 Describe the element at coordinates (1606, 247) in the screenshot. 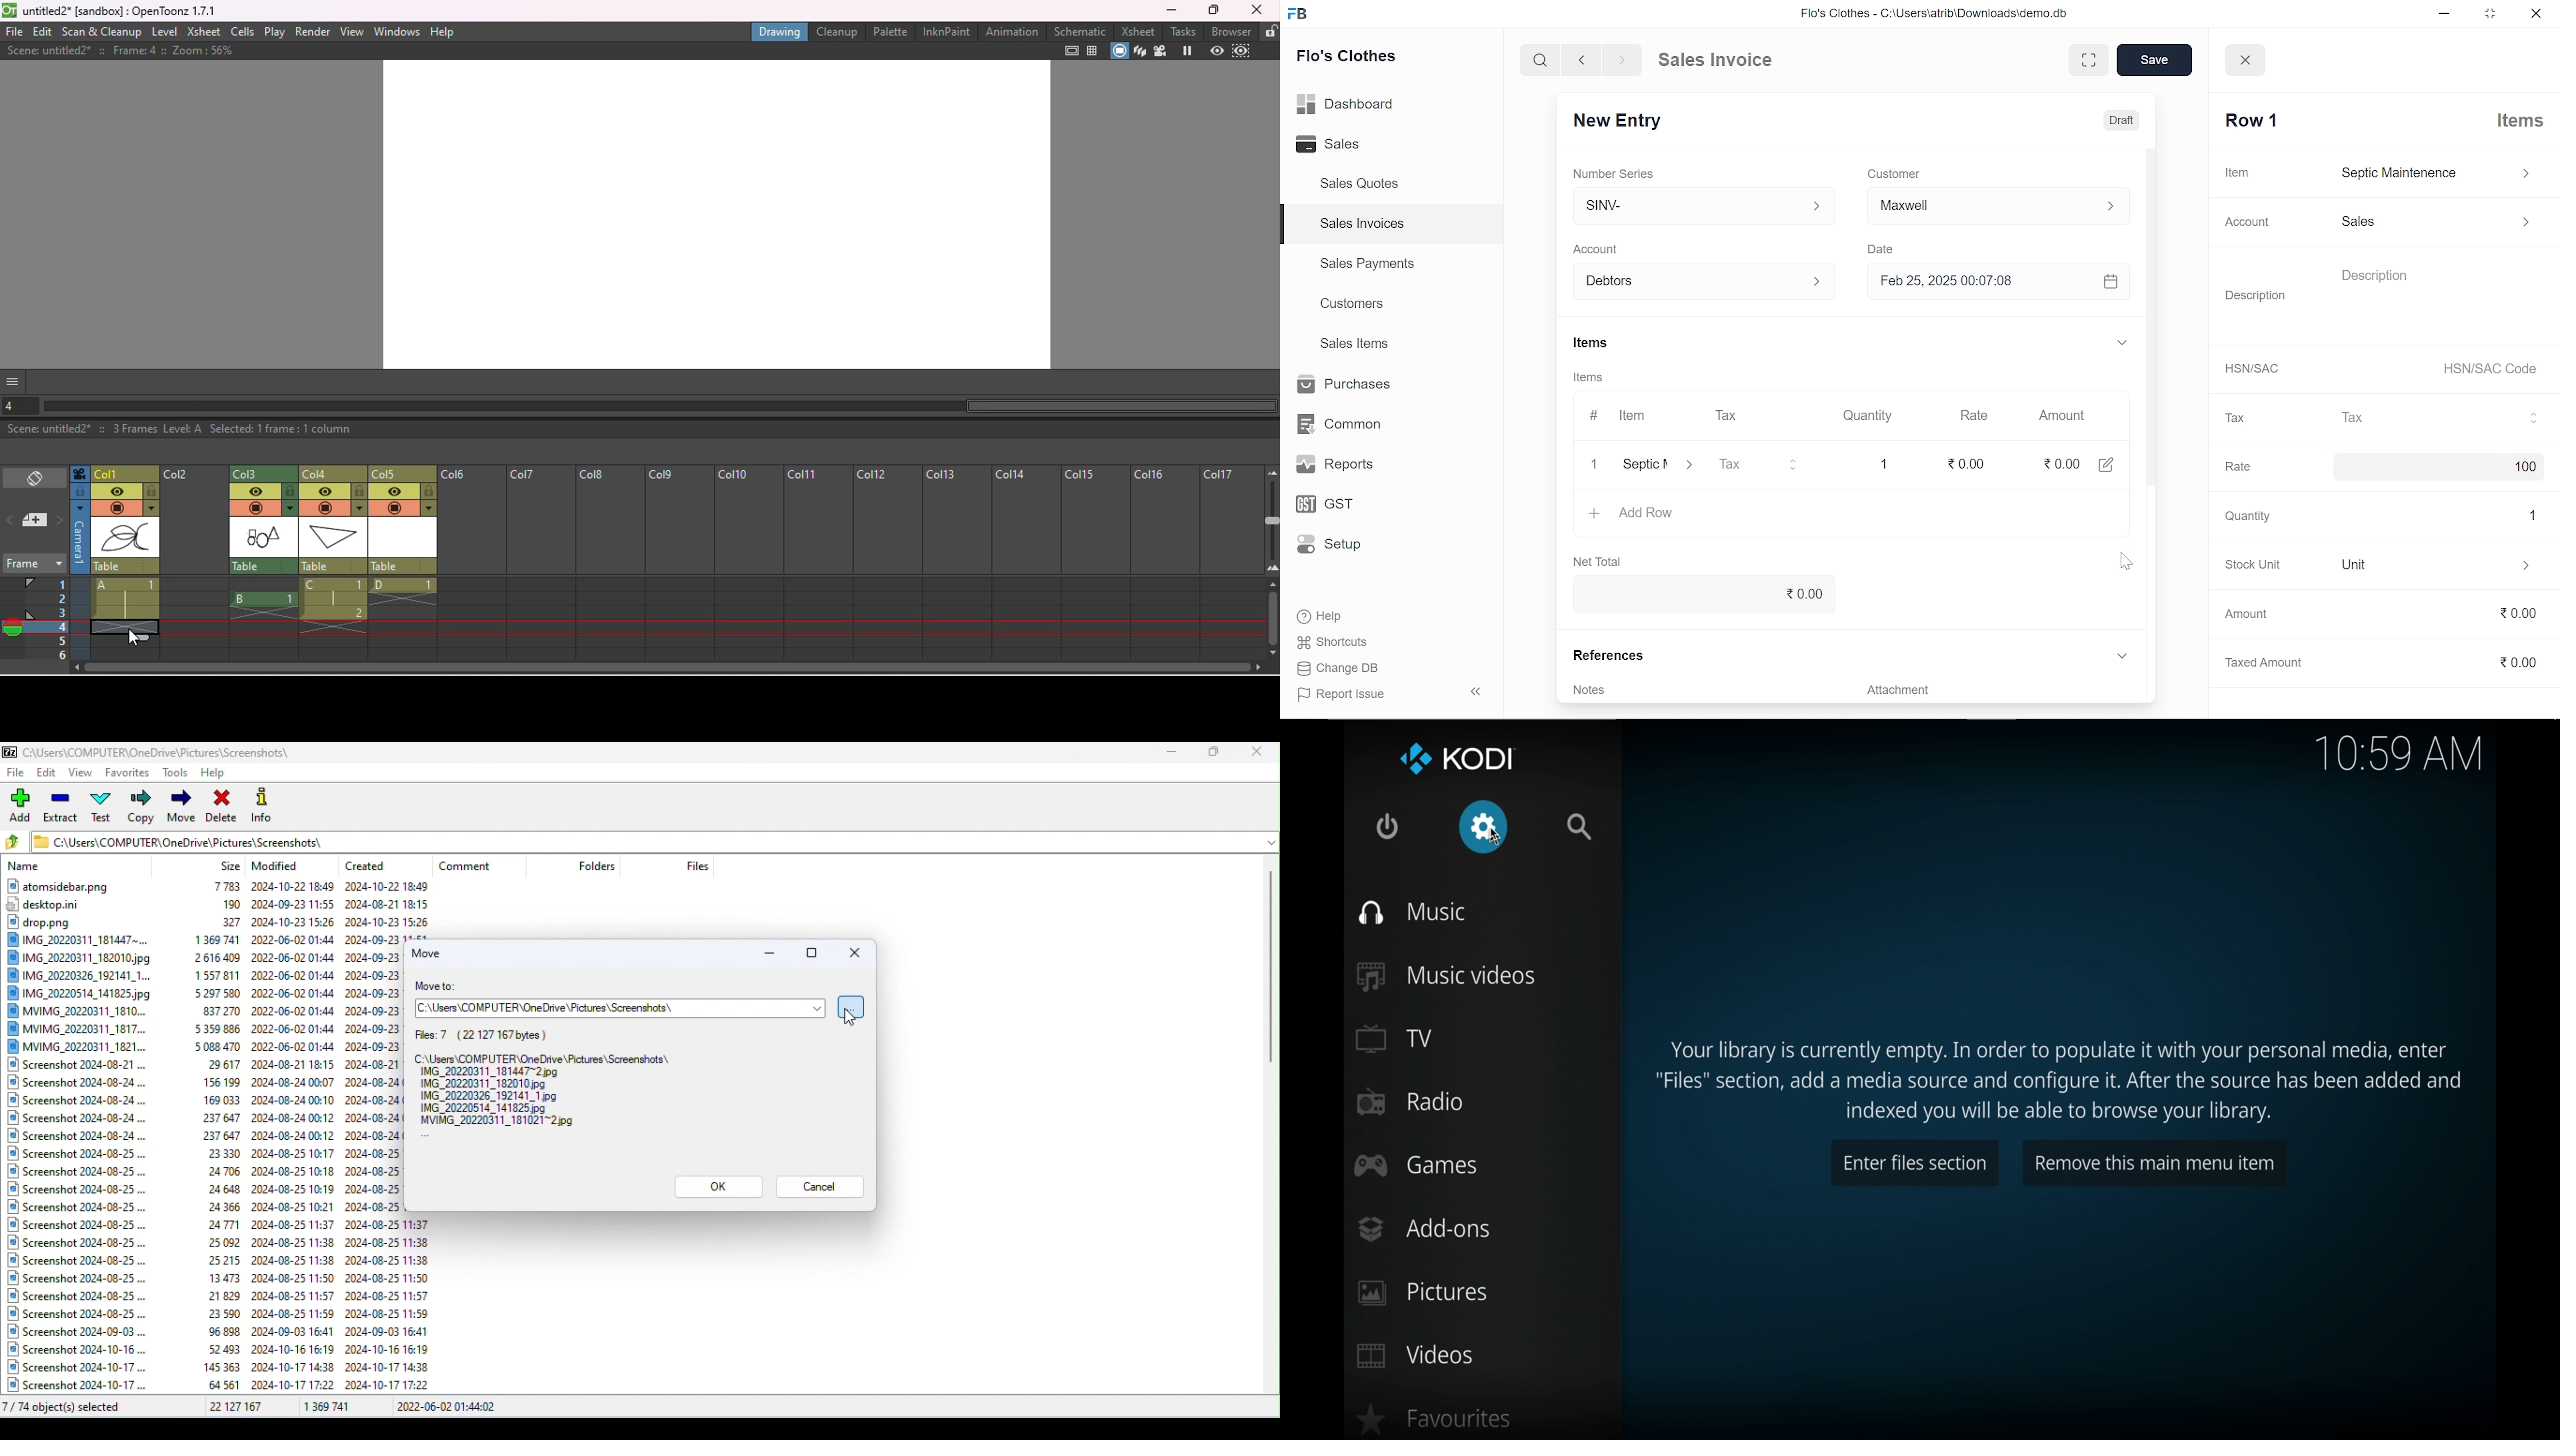

I see `‘Account` at that location.